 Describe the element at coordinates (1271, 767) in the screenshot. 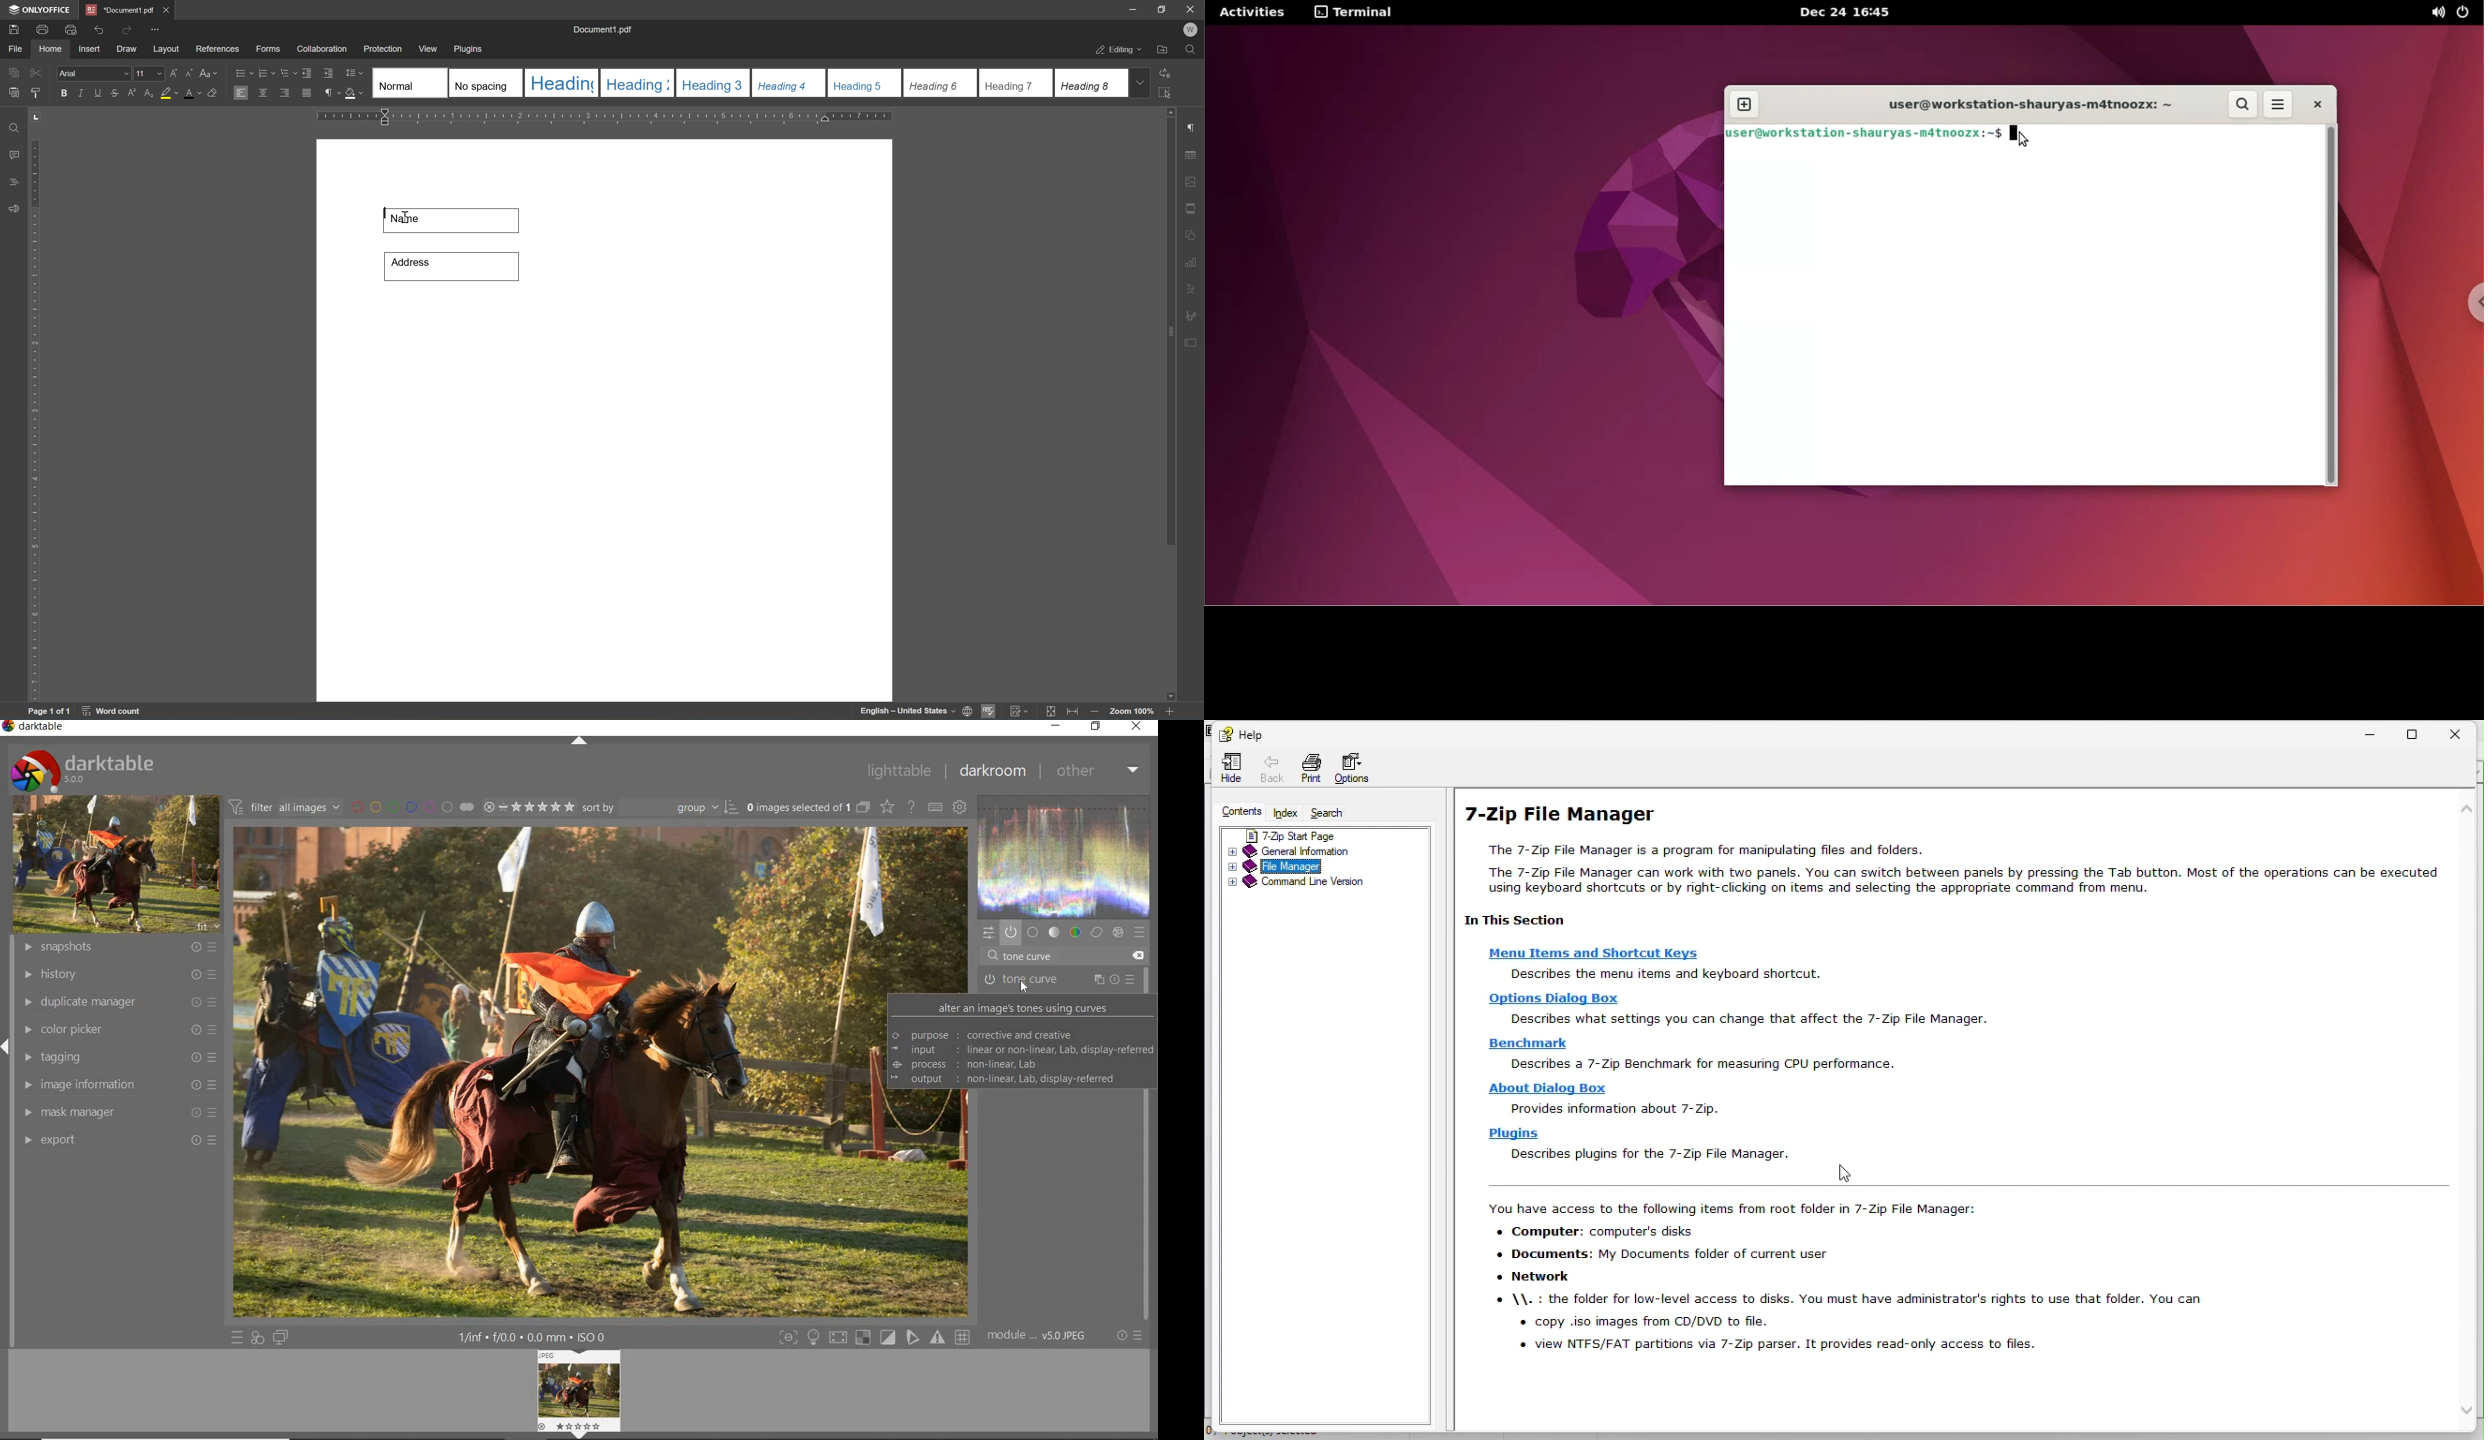

I see `Back` at that location.